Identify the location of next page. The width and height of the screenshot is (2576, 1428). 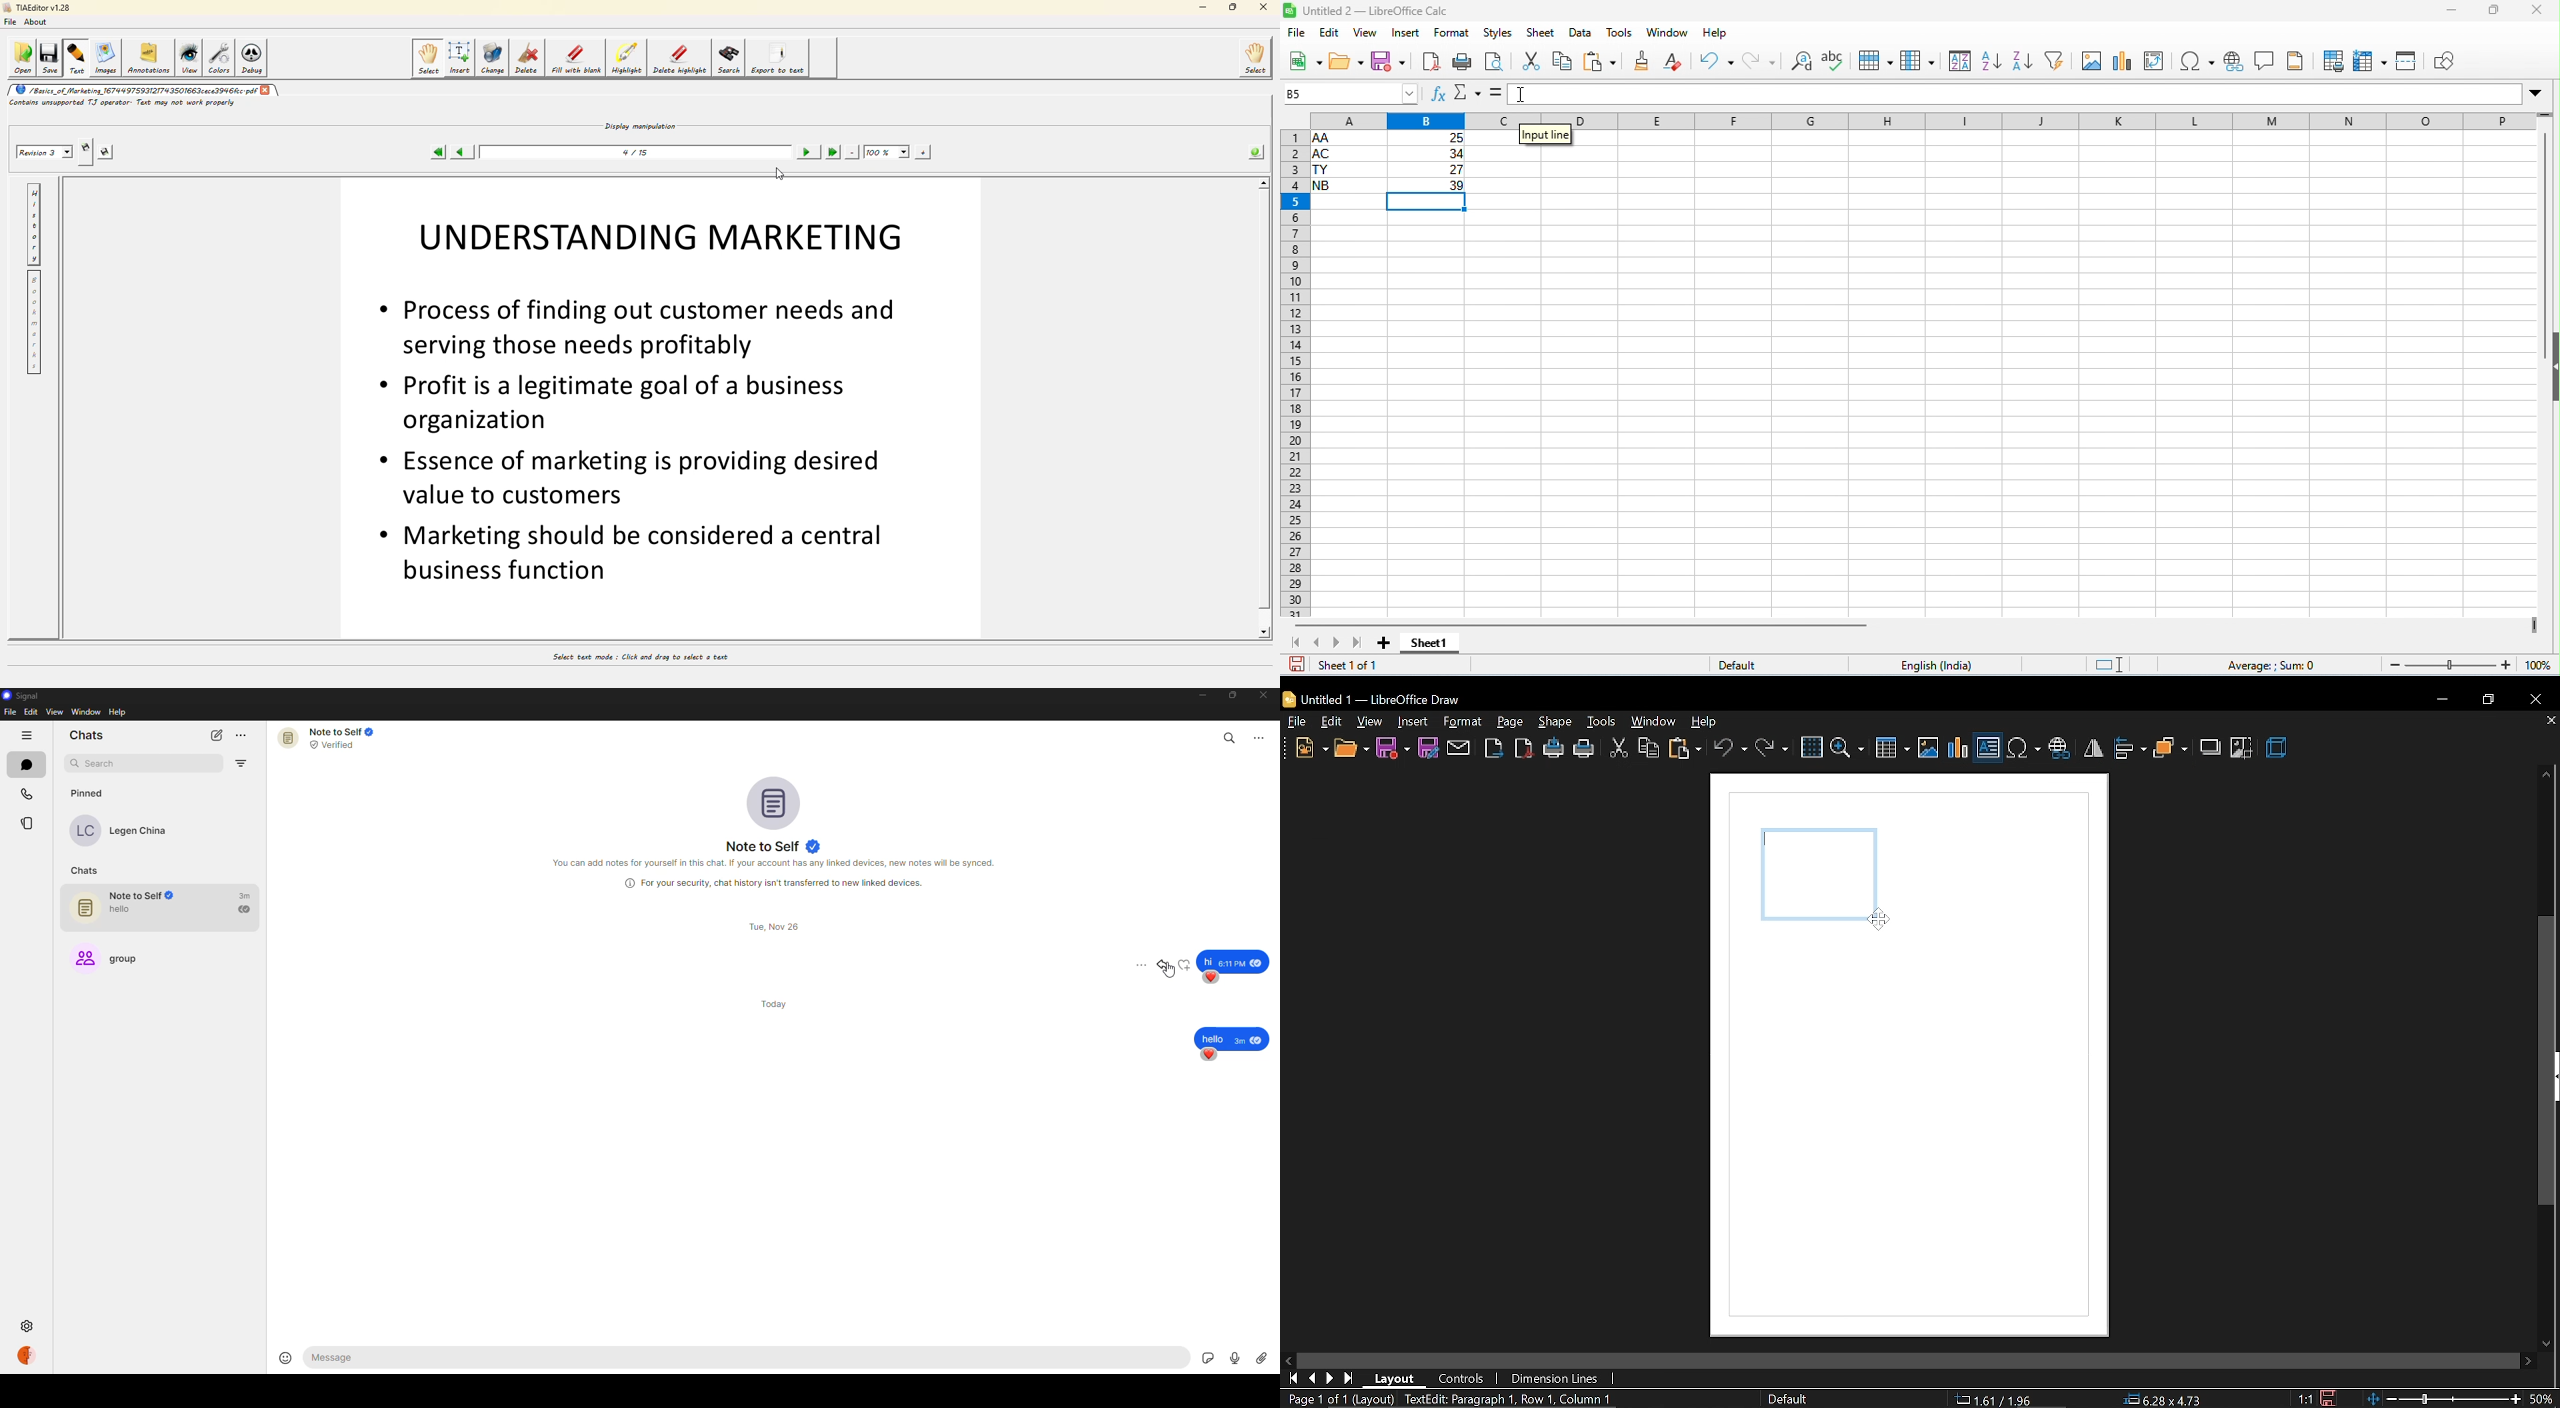
(1351, 1378).